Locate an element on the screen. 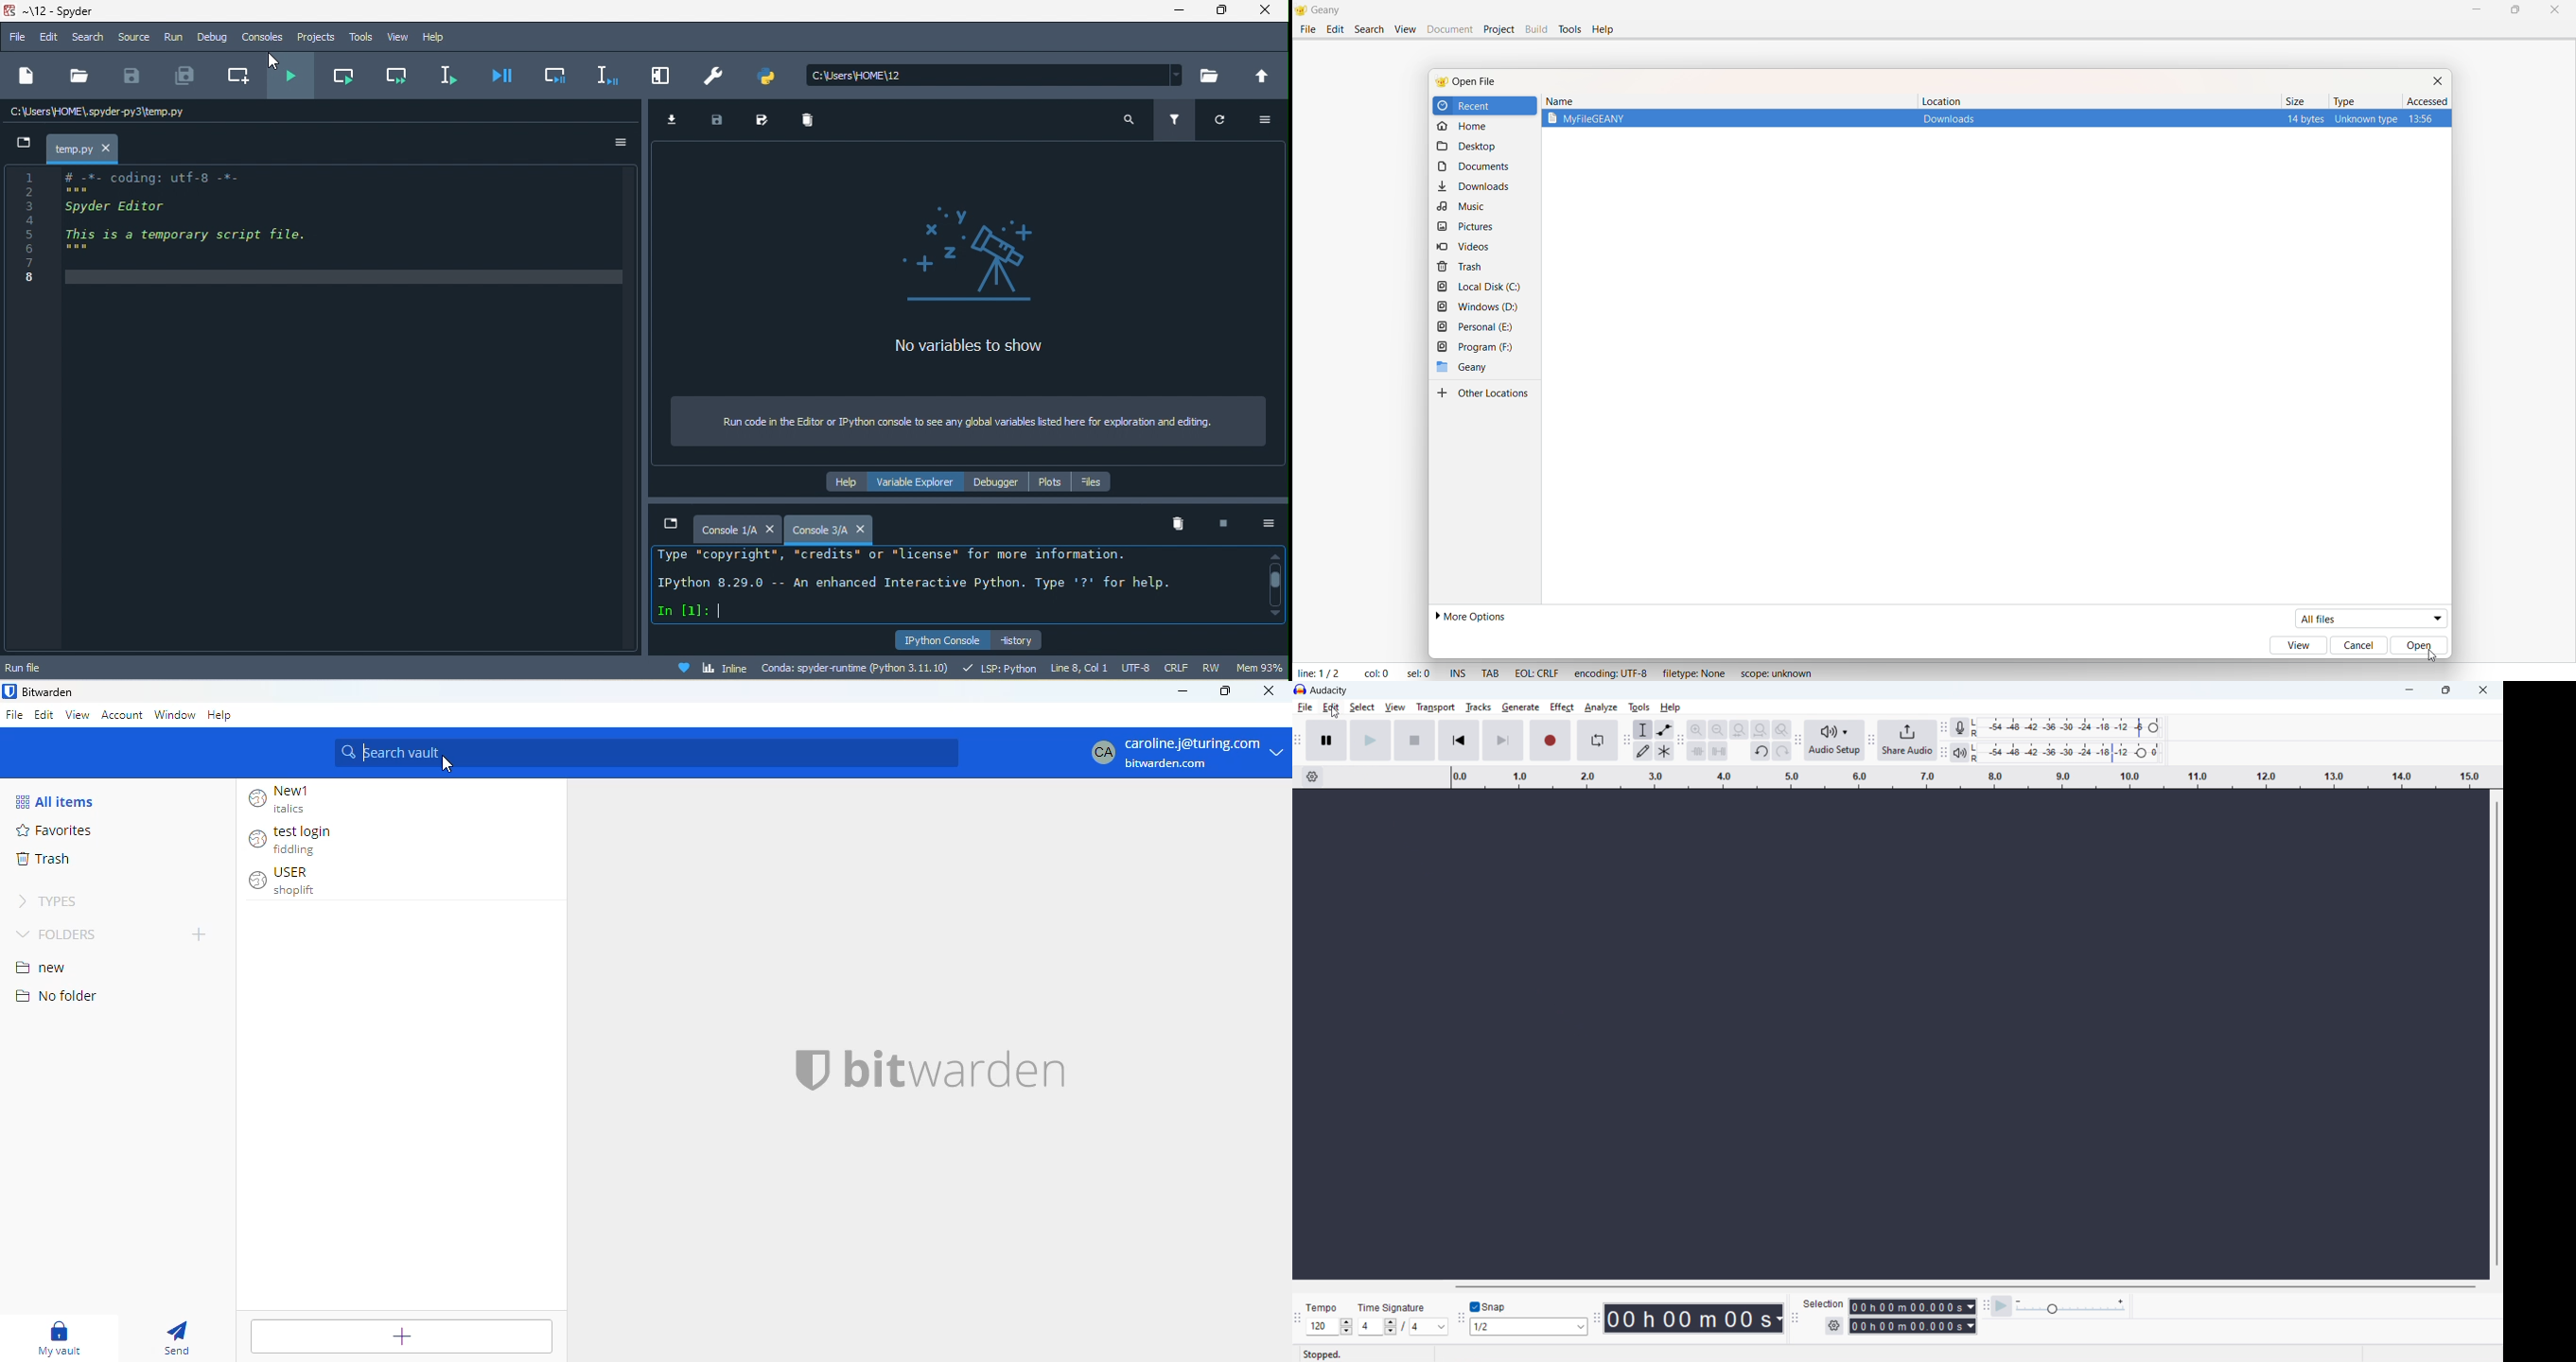 This screenshot has height=1372, width=2576. no folder is located at coordinates (57, 995).